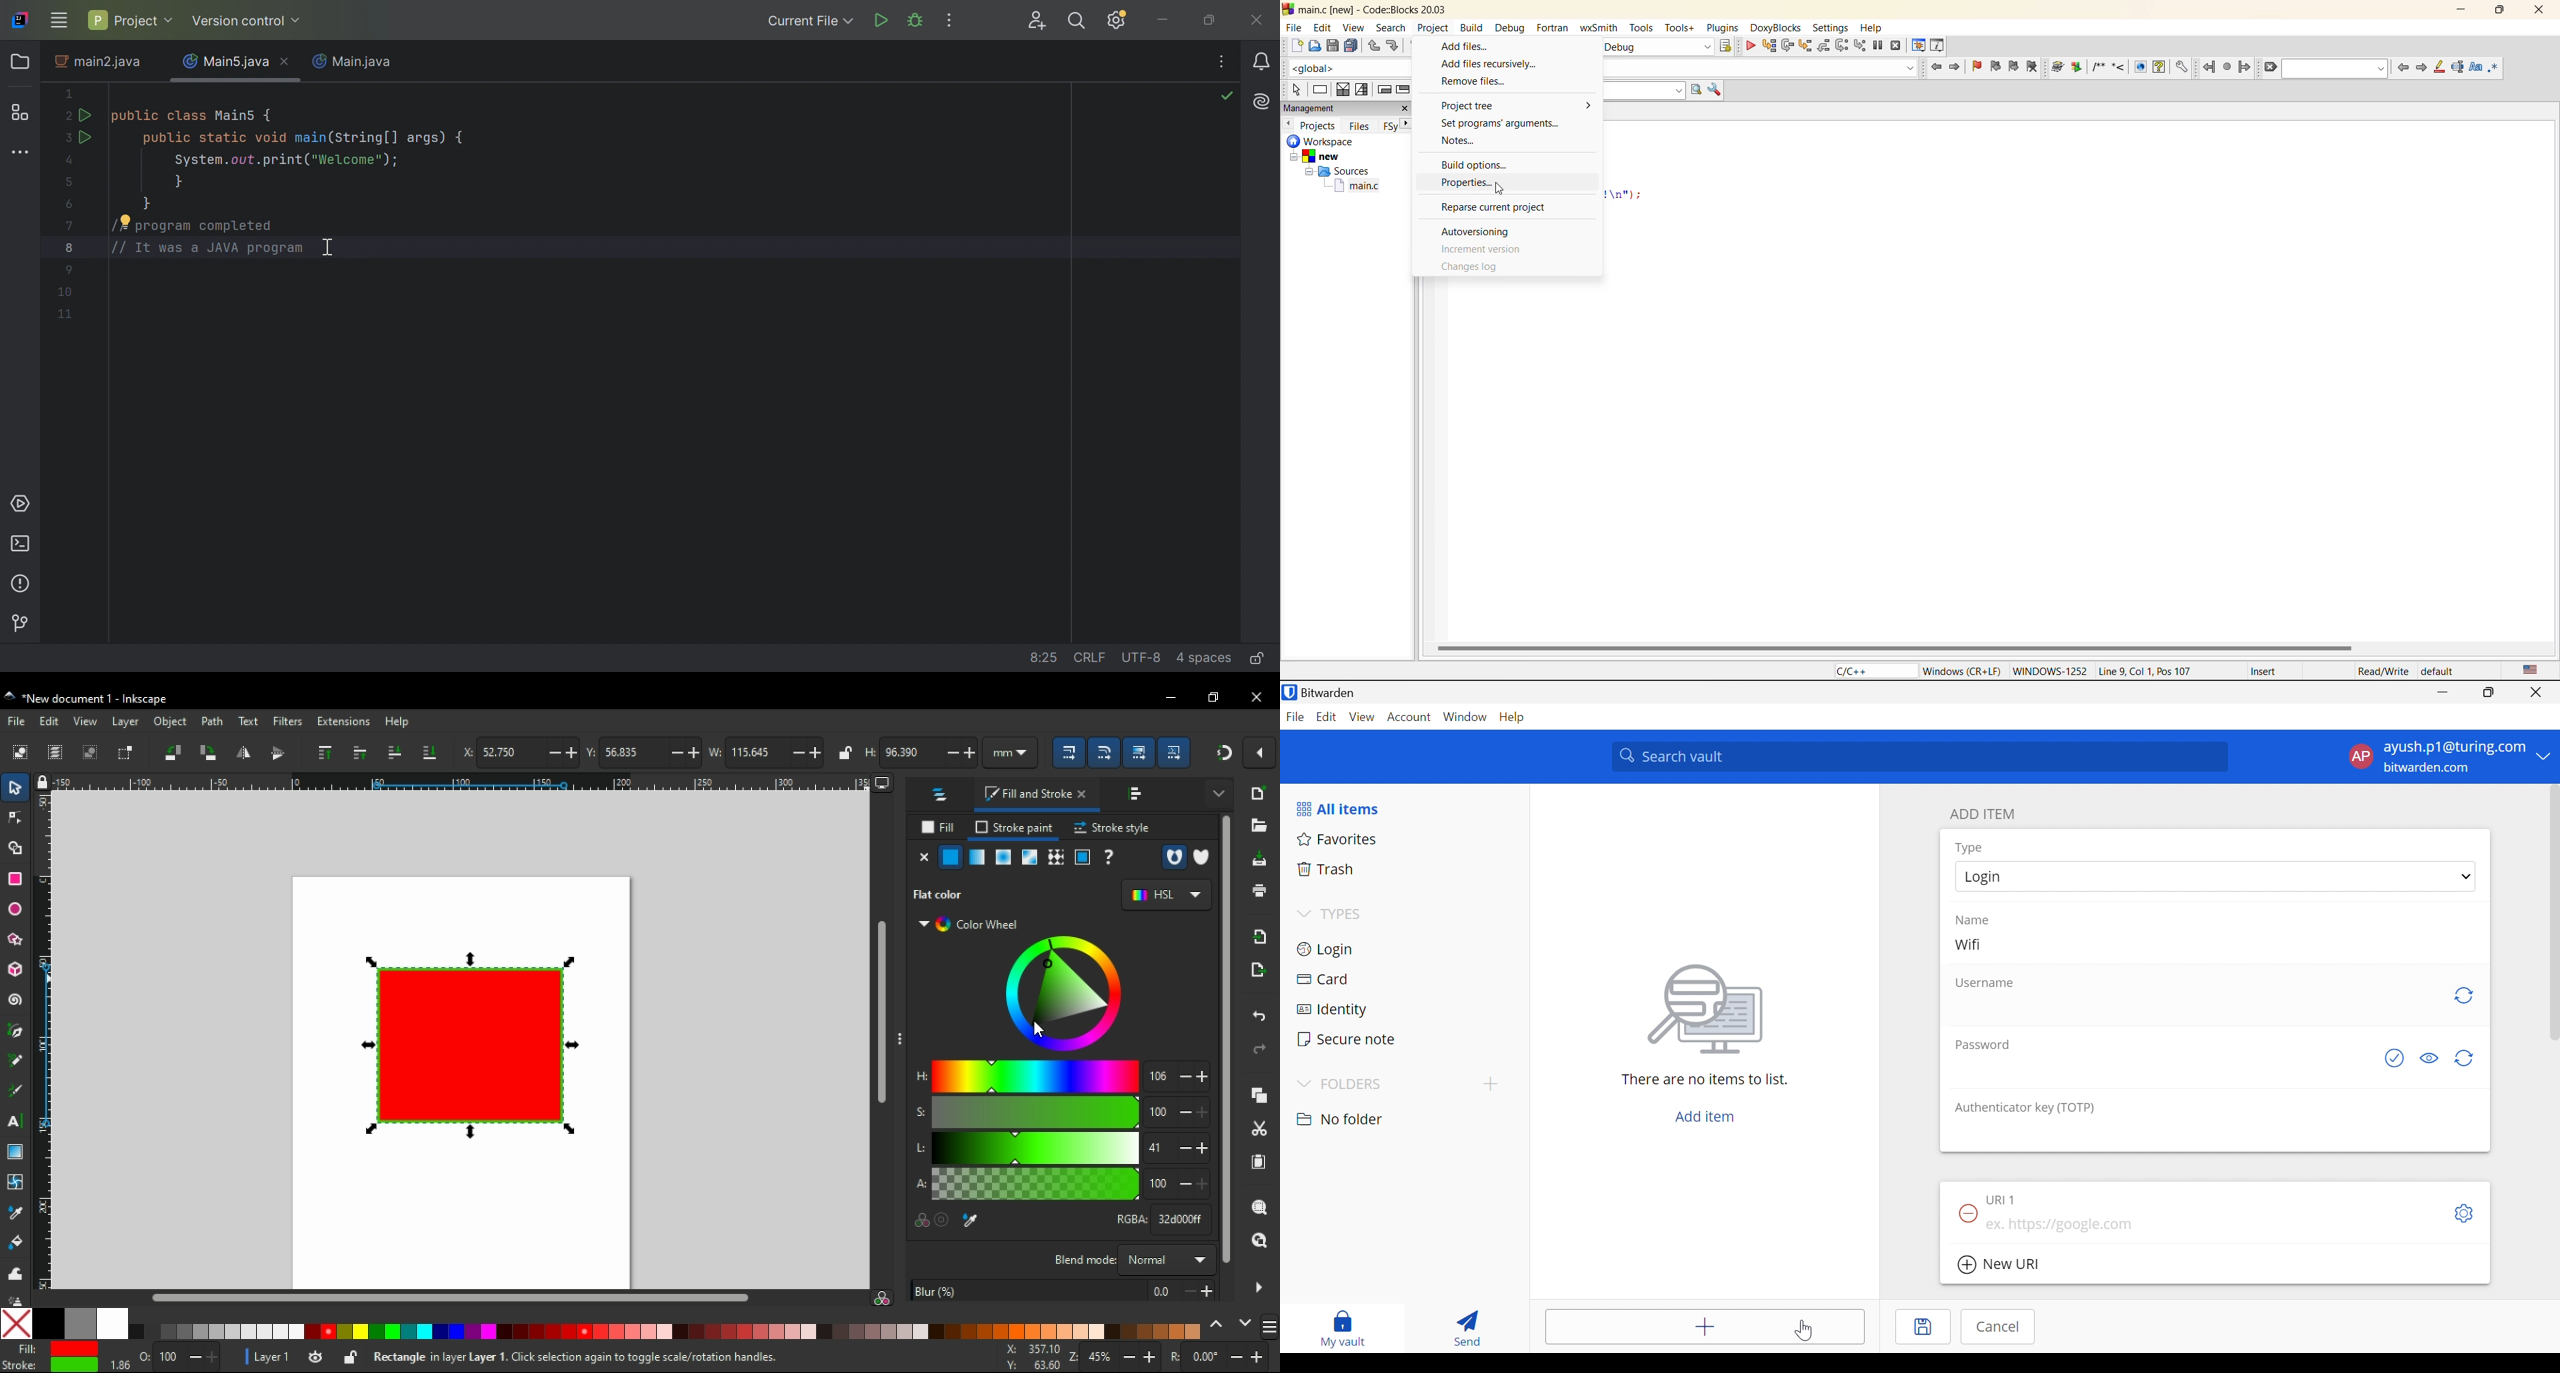  Describe the element at coordinates (14, 1274) in the screenshot. I see `tweak tool` at that location.